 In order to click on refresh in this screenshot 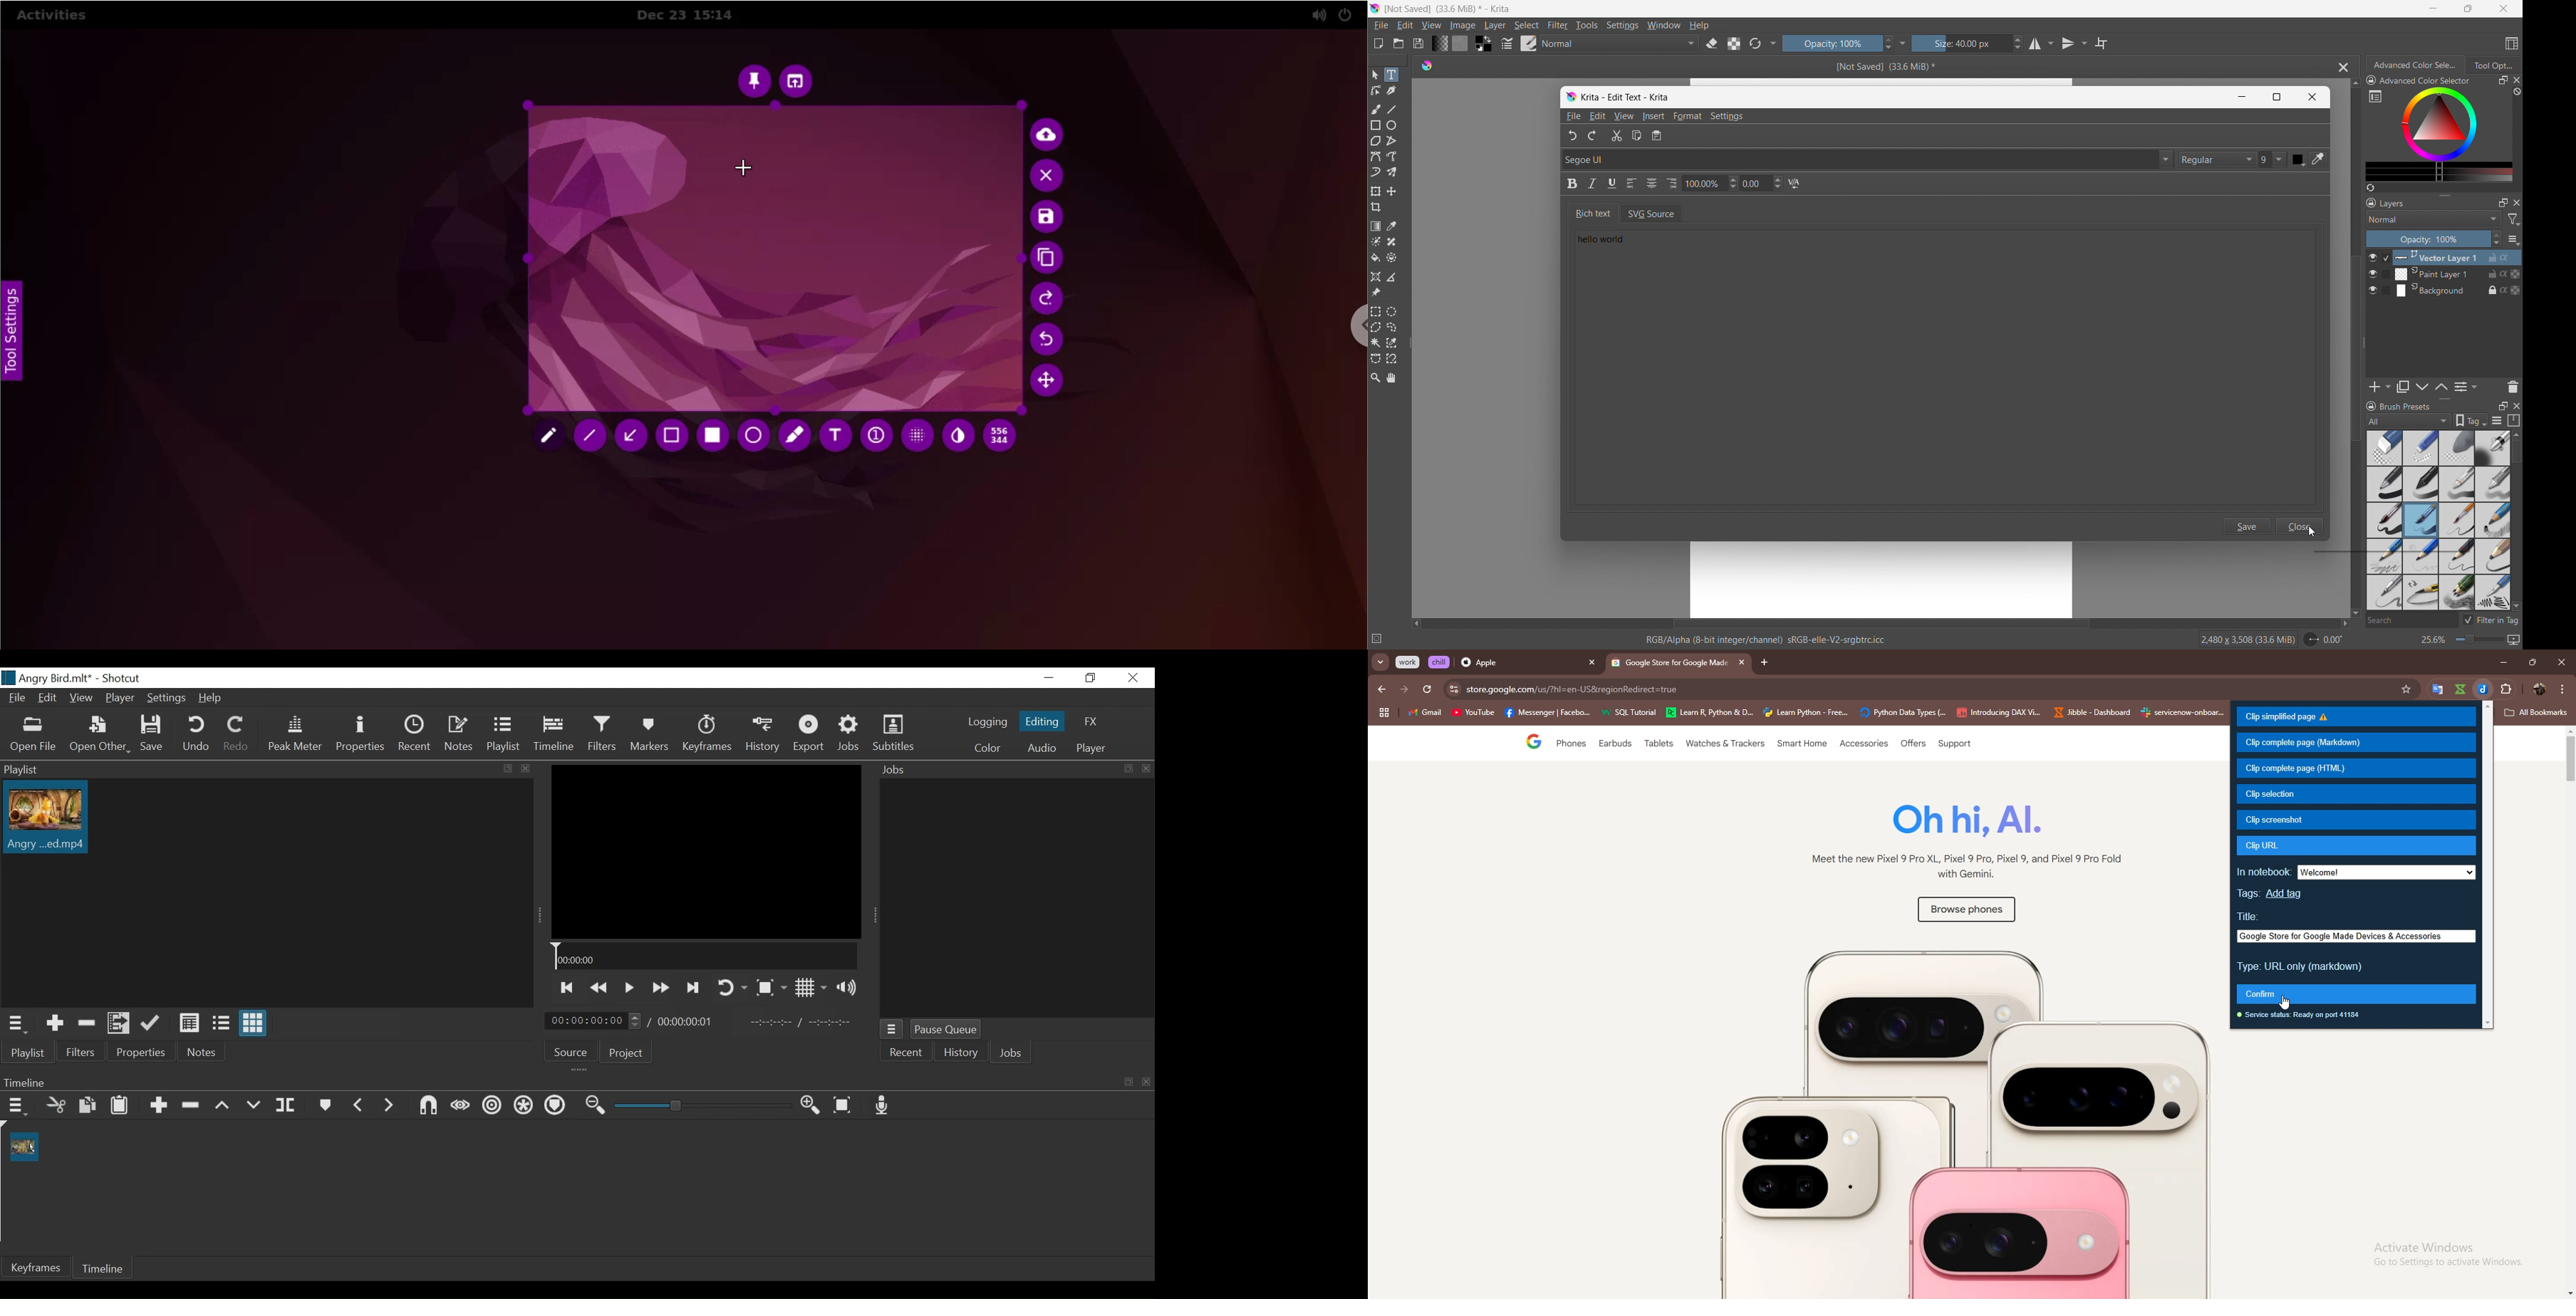, I will do `click(1427, 690)`.